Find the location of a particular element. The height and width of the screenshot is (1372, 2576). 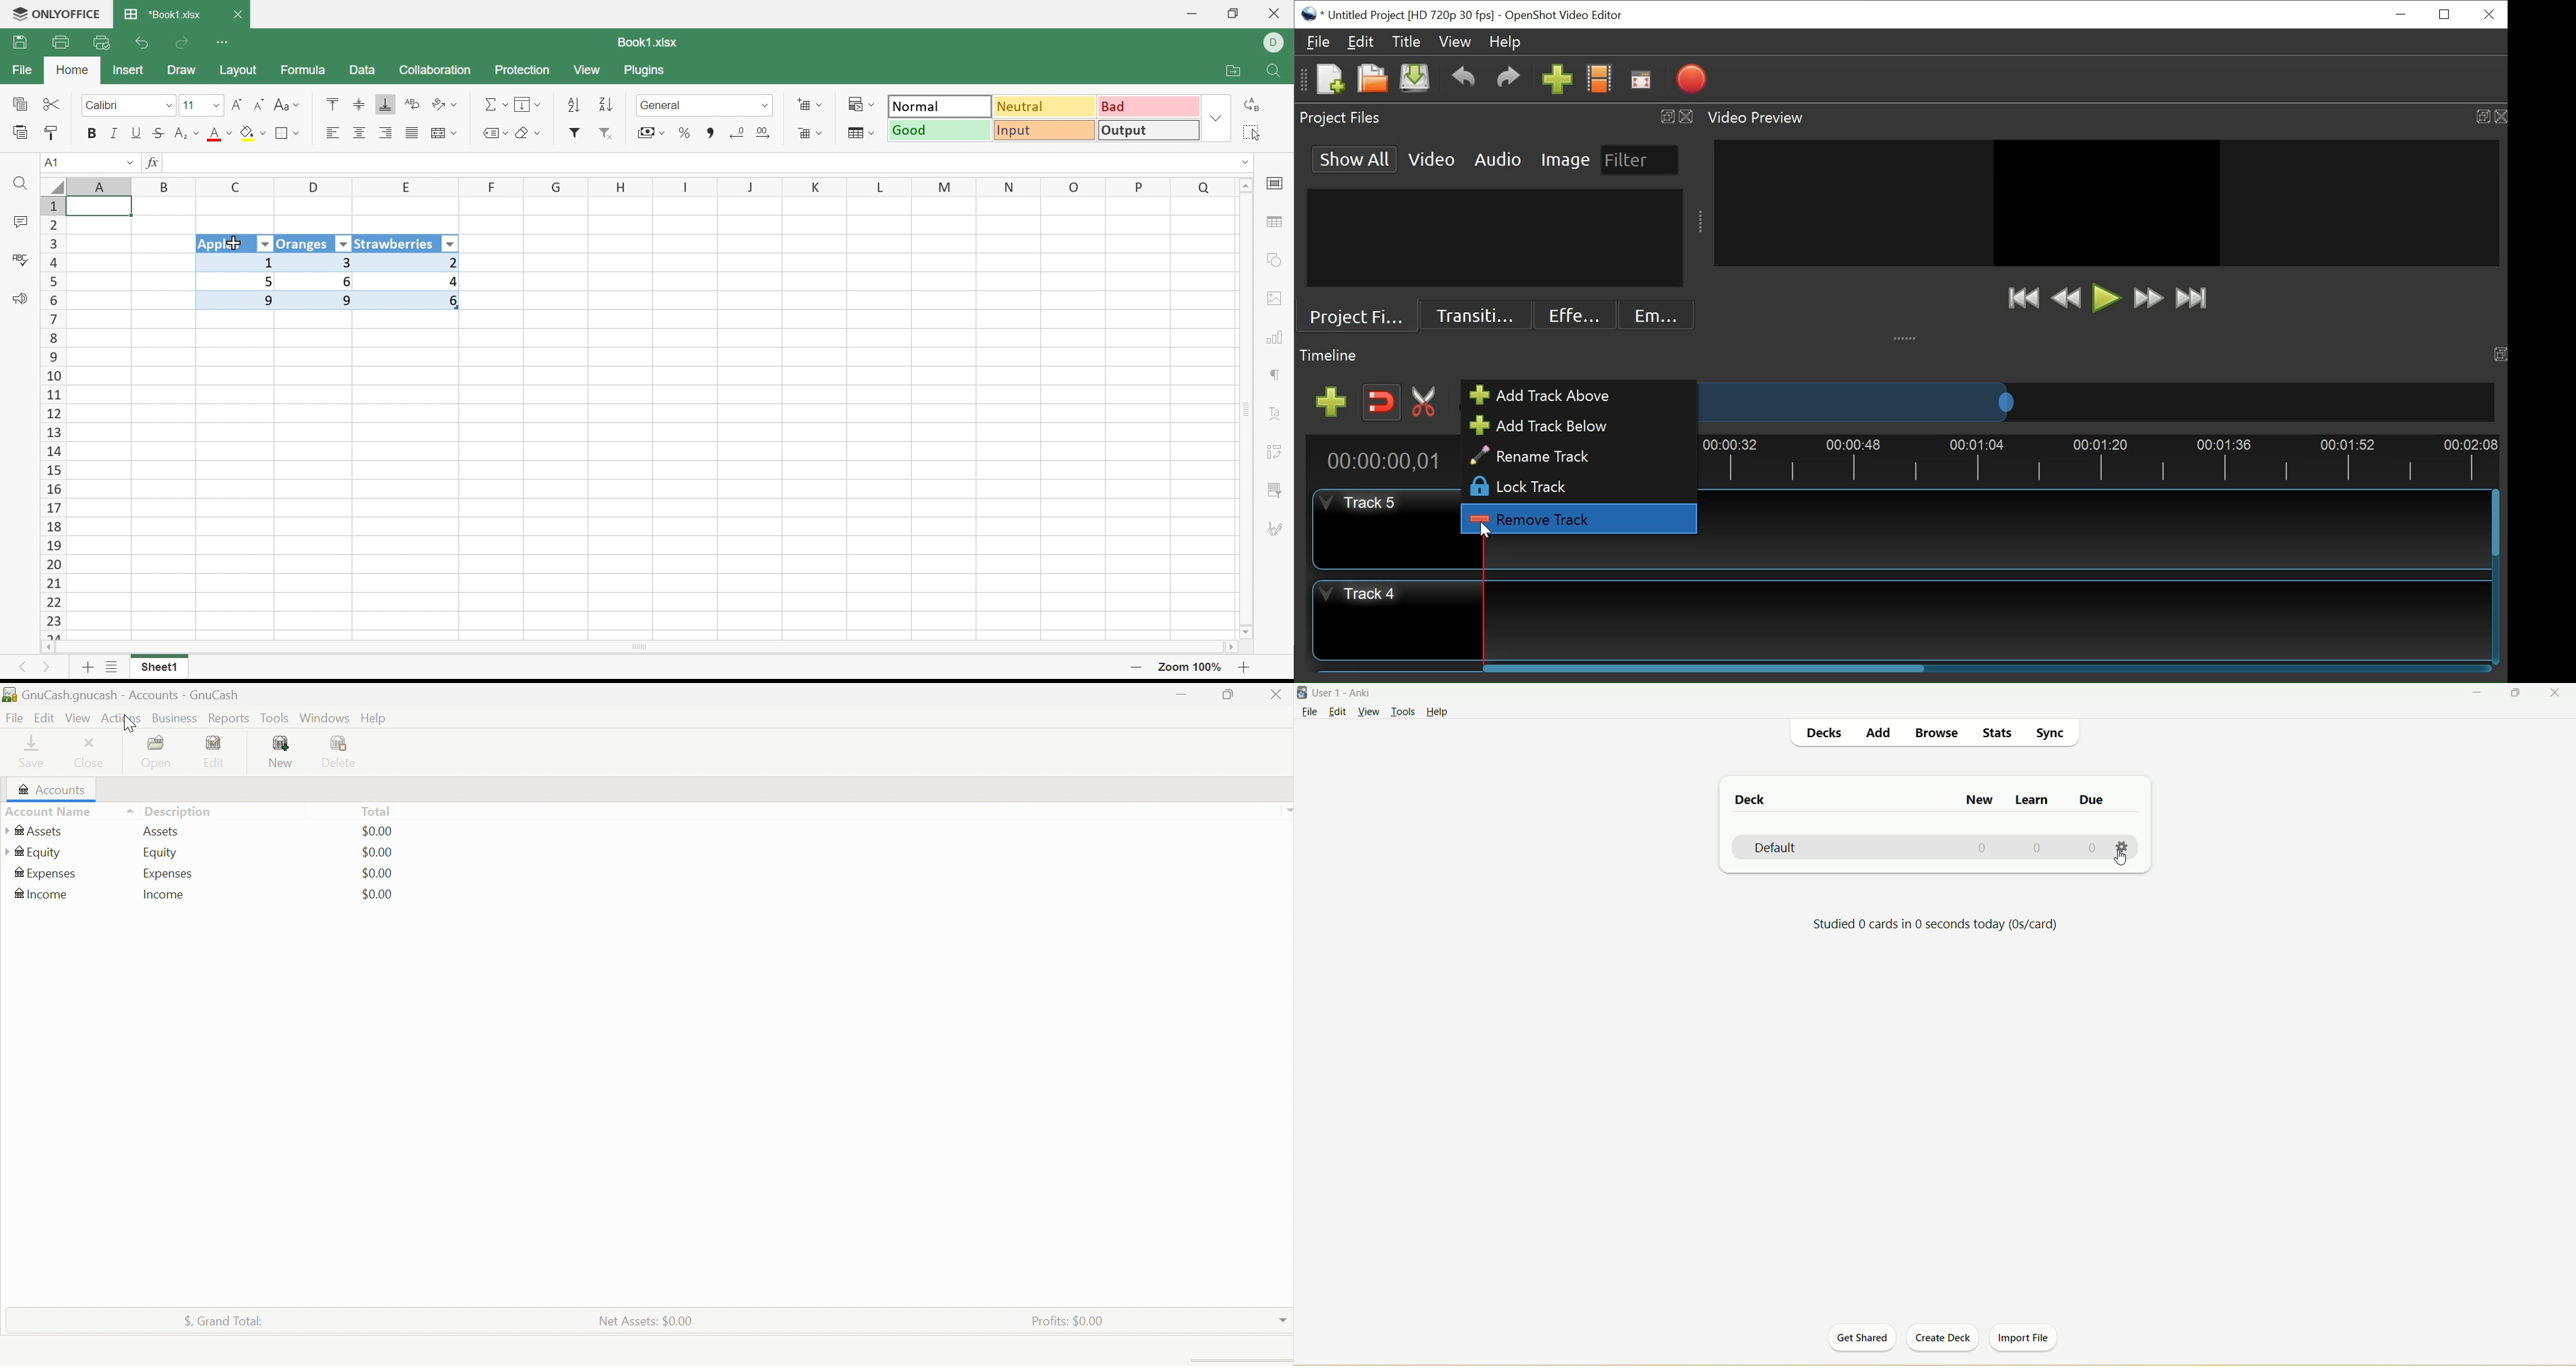

Close is located at coordinates (2487, 14).